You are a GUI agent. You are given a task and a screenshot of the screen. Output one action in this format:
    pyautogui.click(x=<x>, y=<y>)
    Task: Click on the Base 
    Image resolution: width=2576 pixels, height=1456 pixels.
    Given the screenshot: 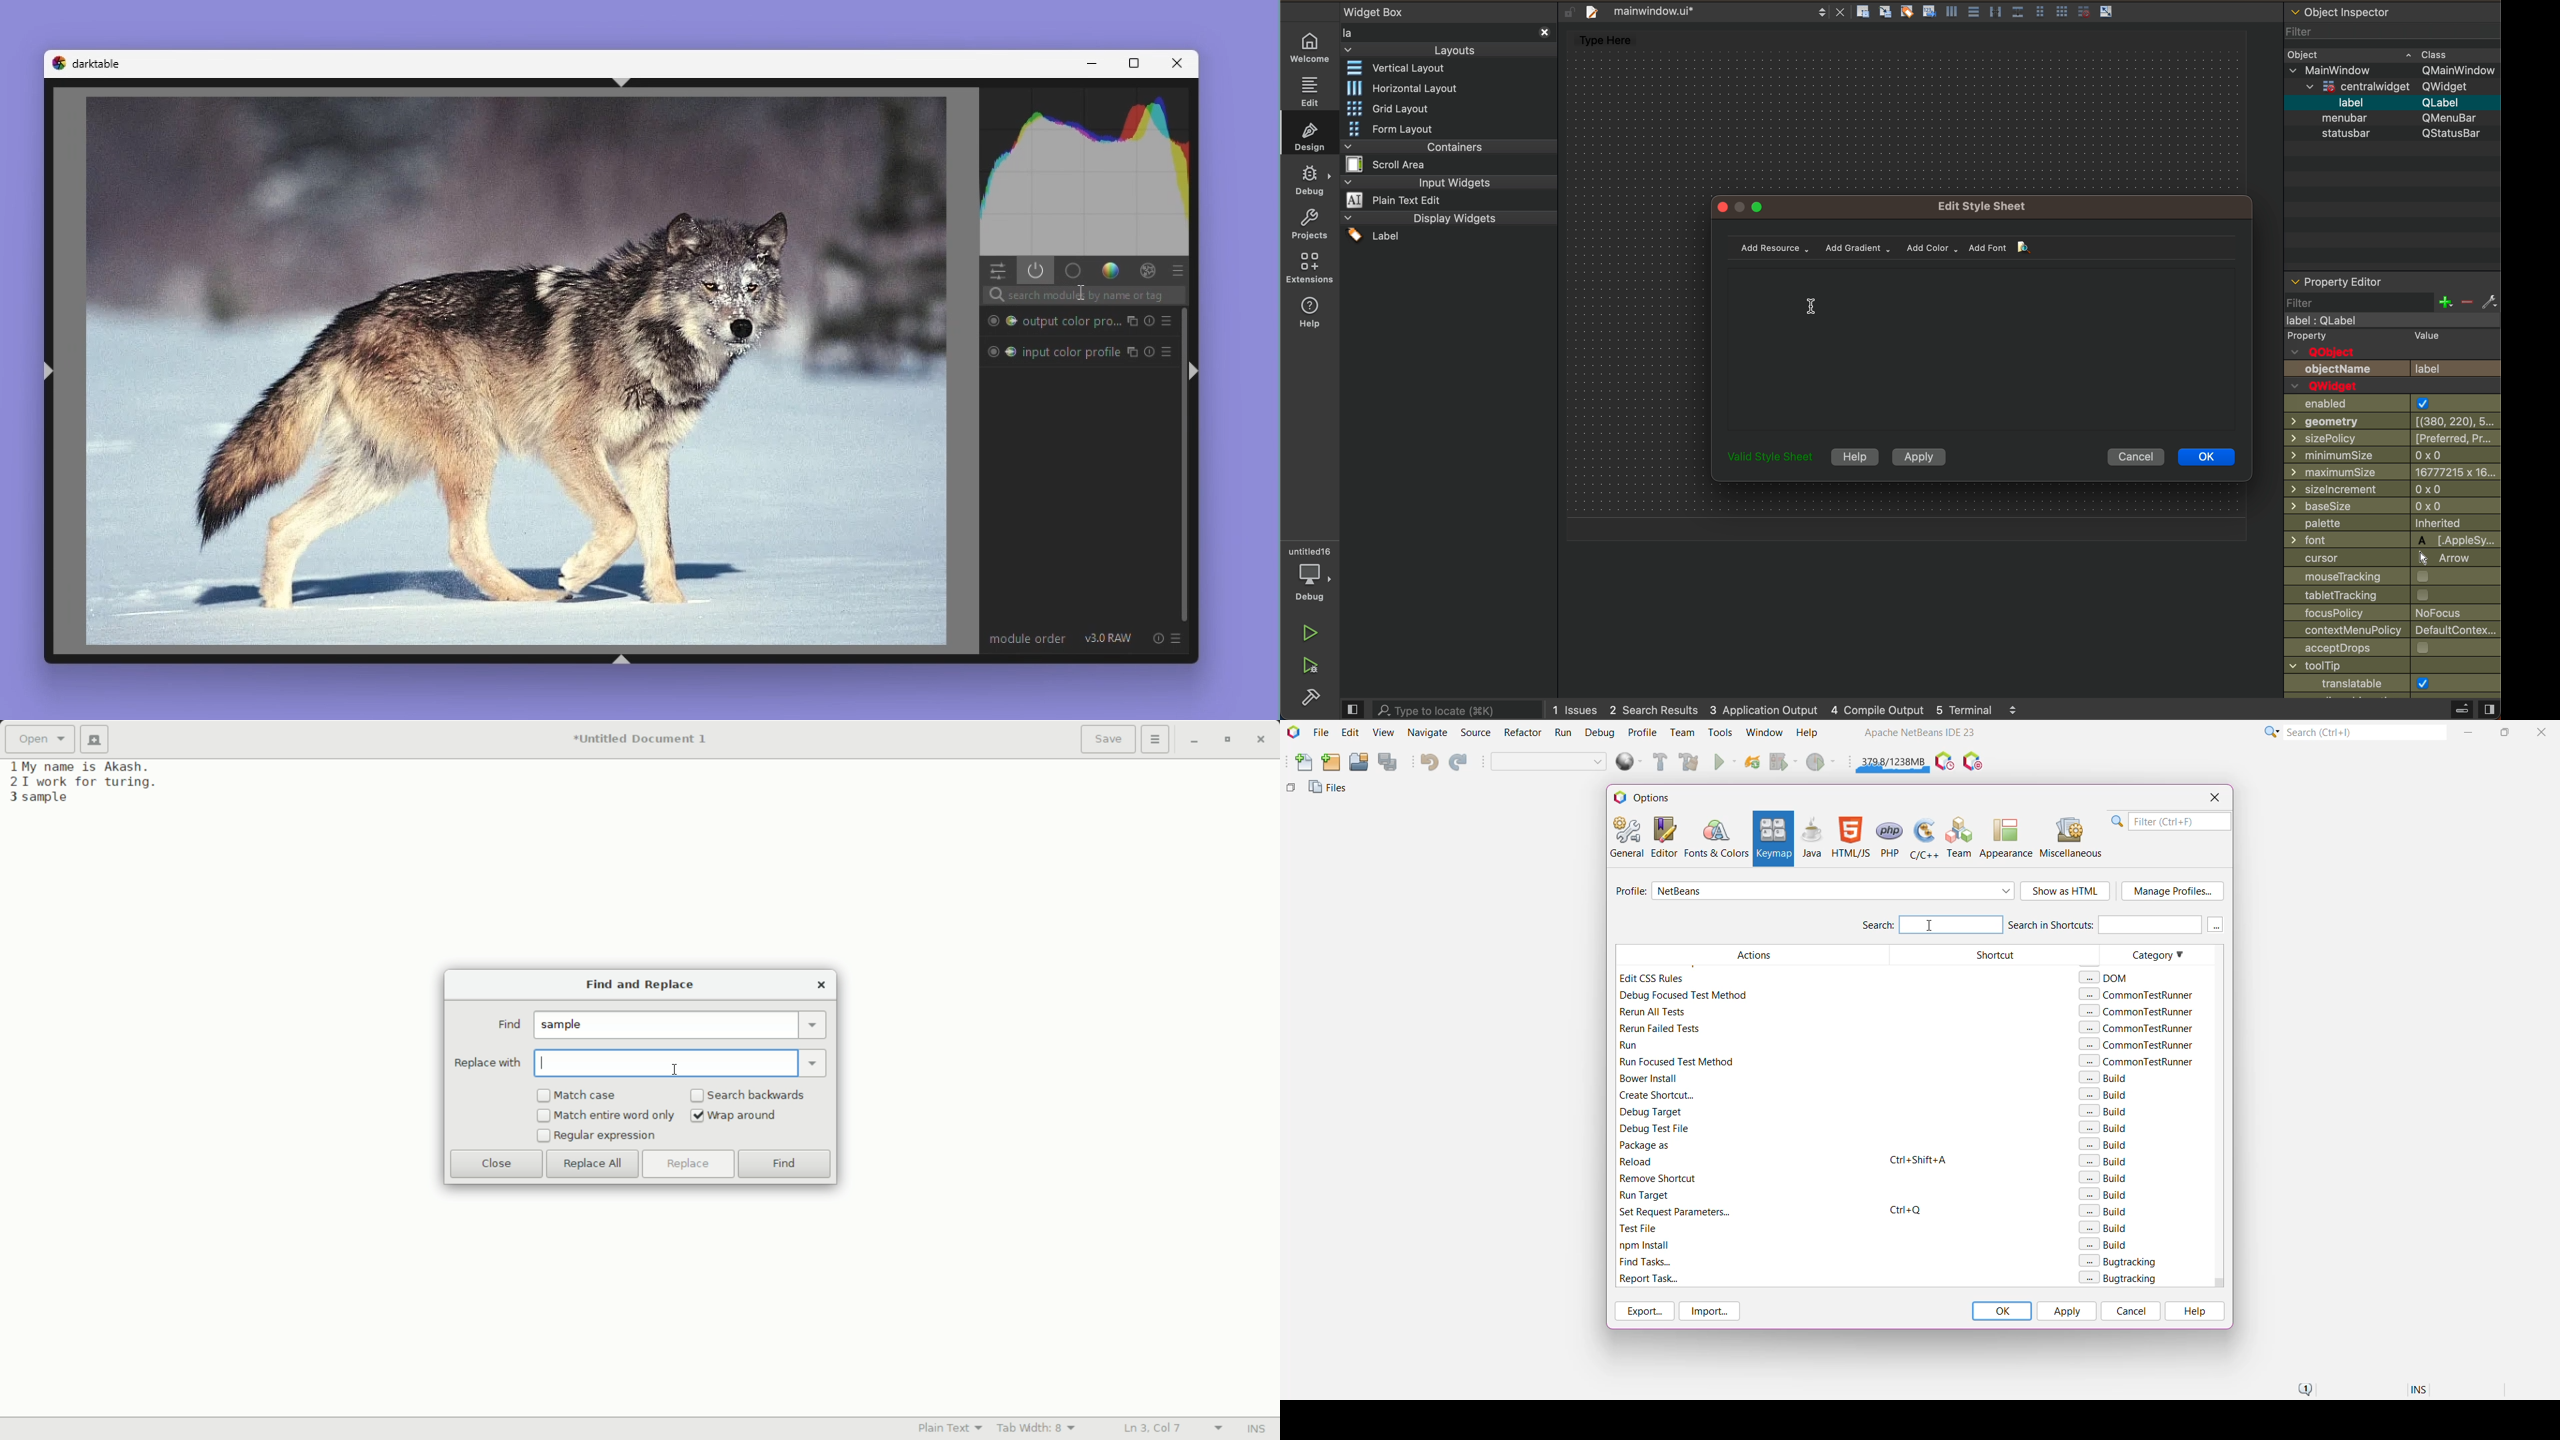 What is the action you would take?
    pyautogui.click(x=1073, y=270)
    